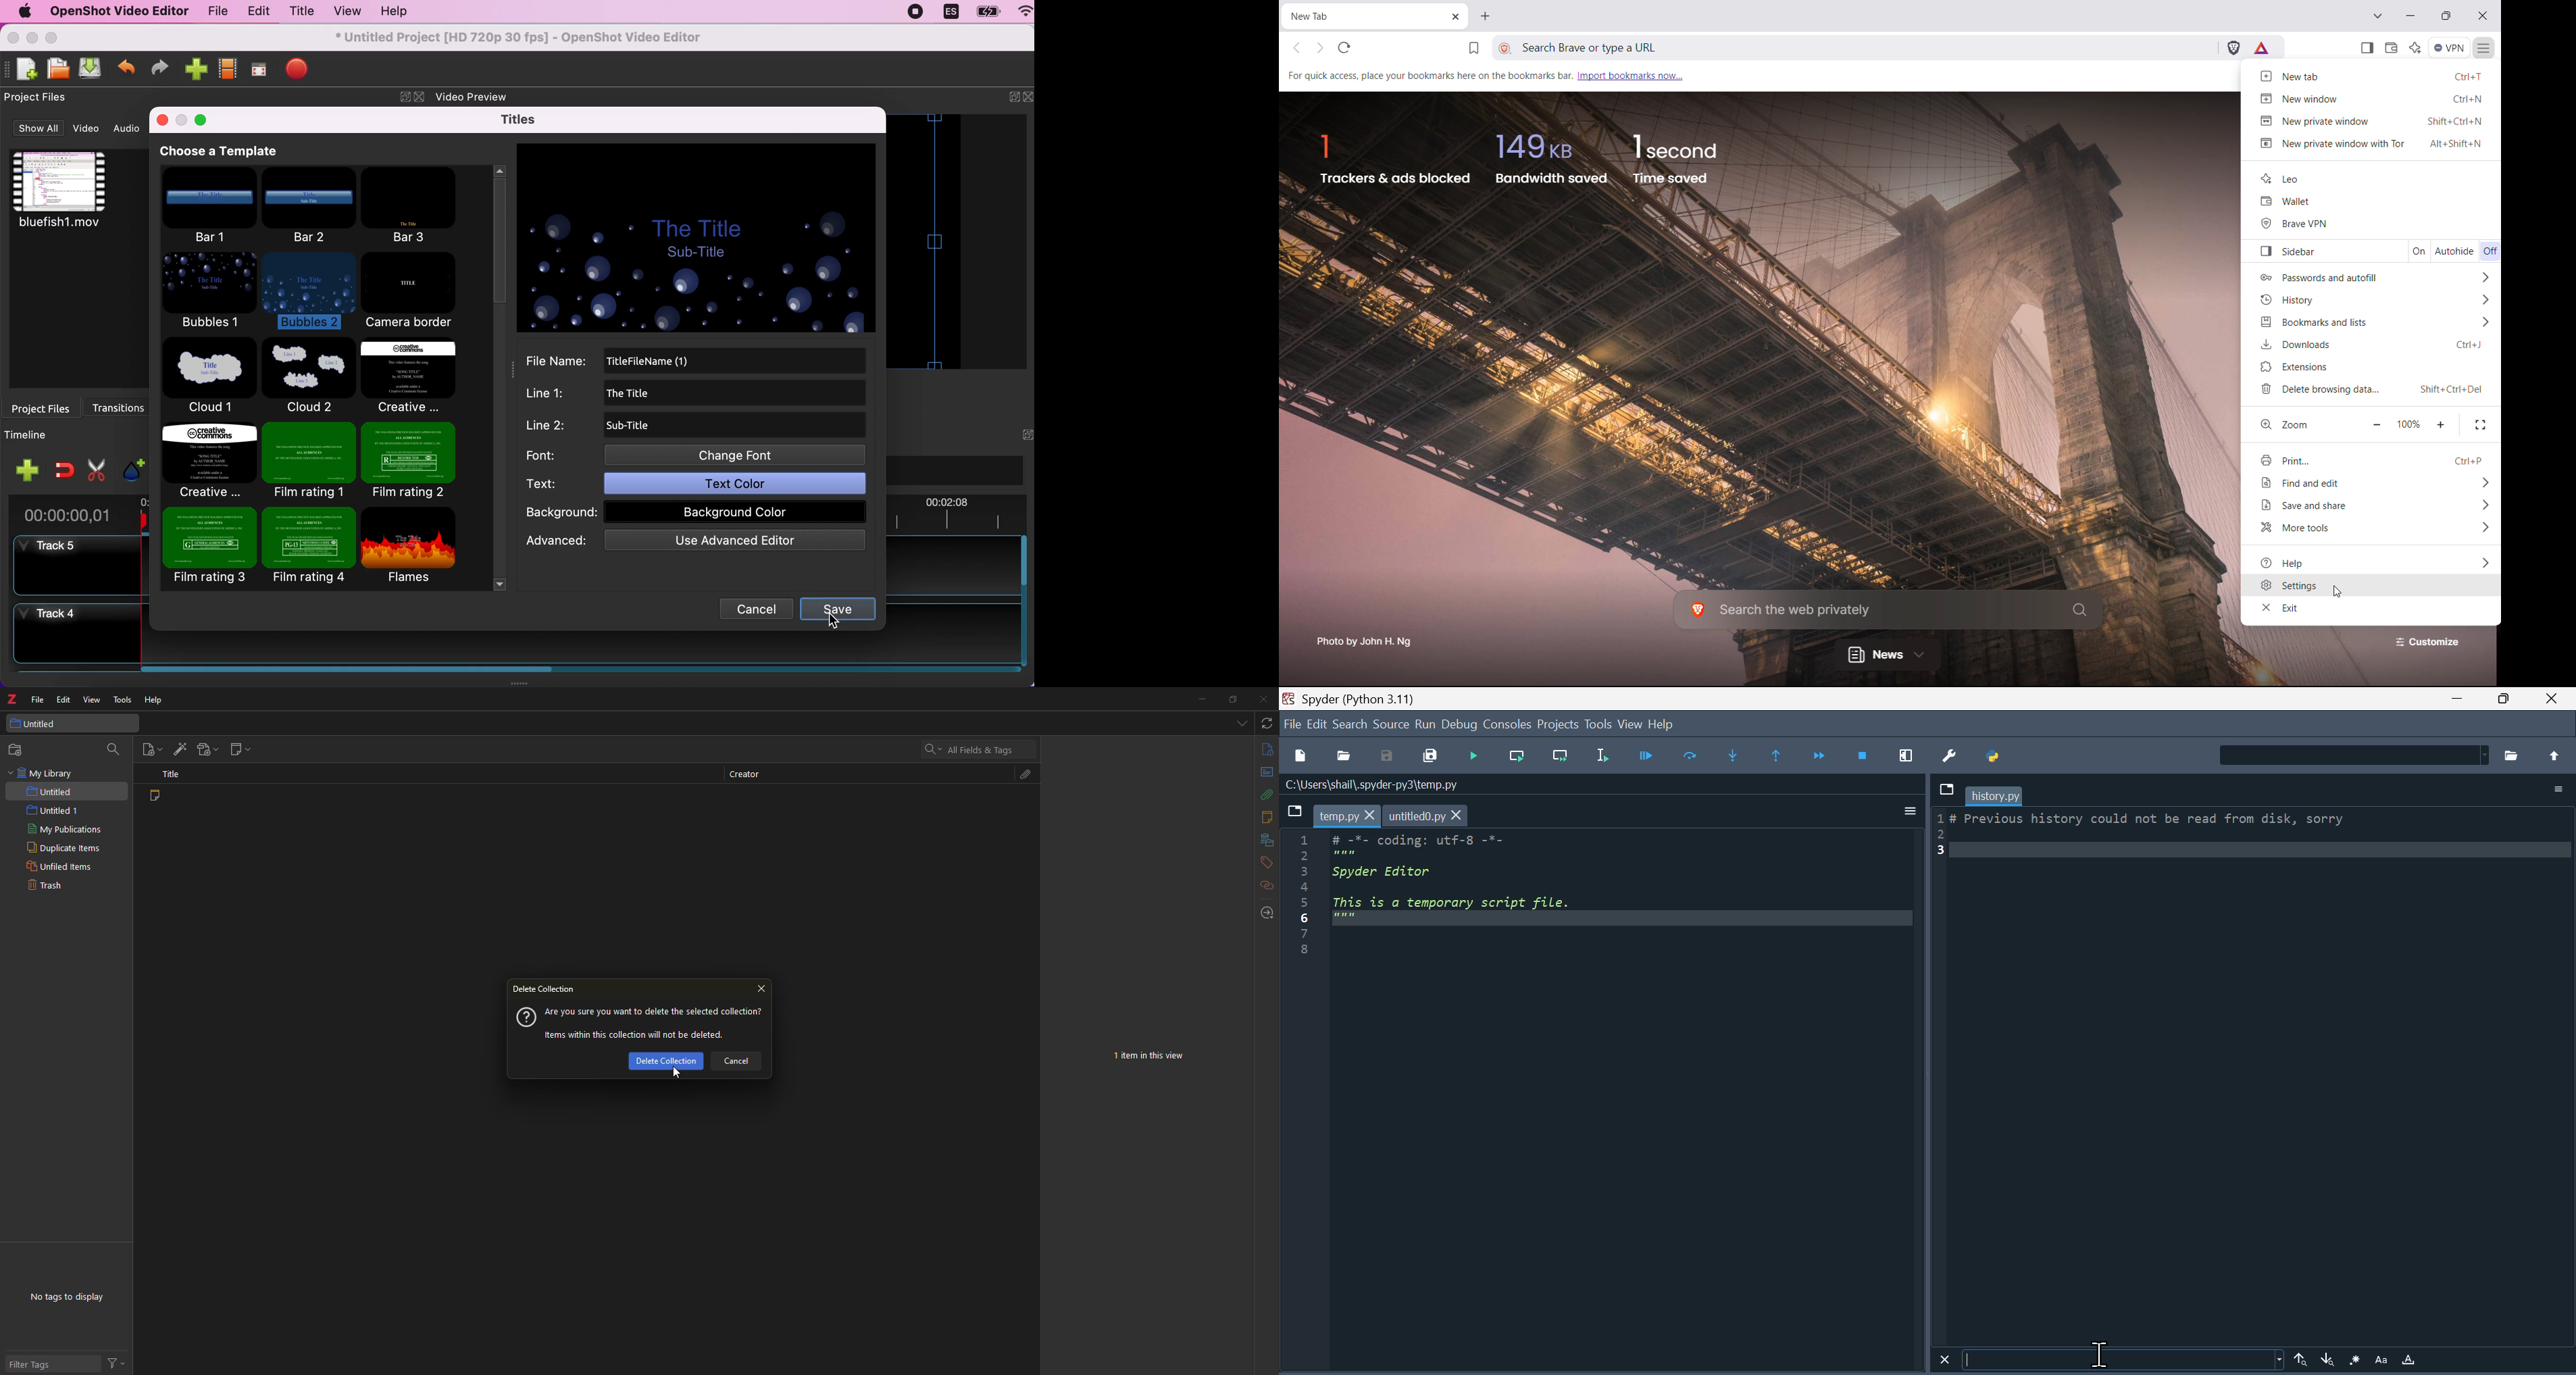 The height and width of the screenshot is (1400, 2576). I want to click on duplicate items, so click(68, 850).